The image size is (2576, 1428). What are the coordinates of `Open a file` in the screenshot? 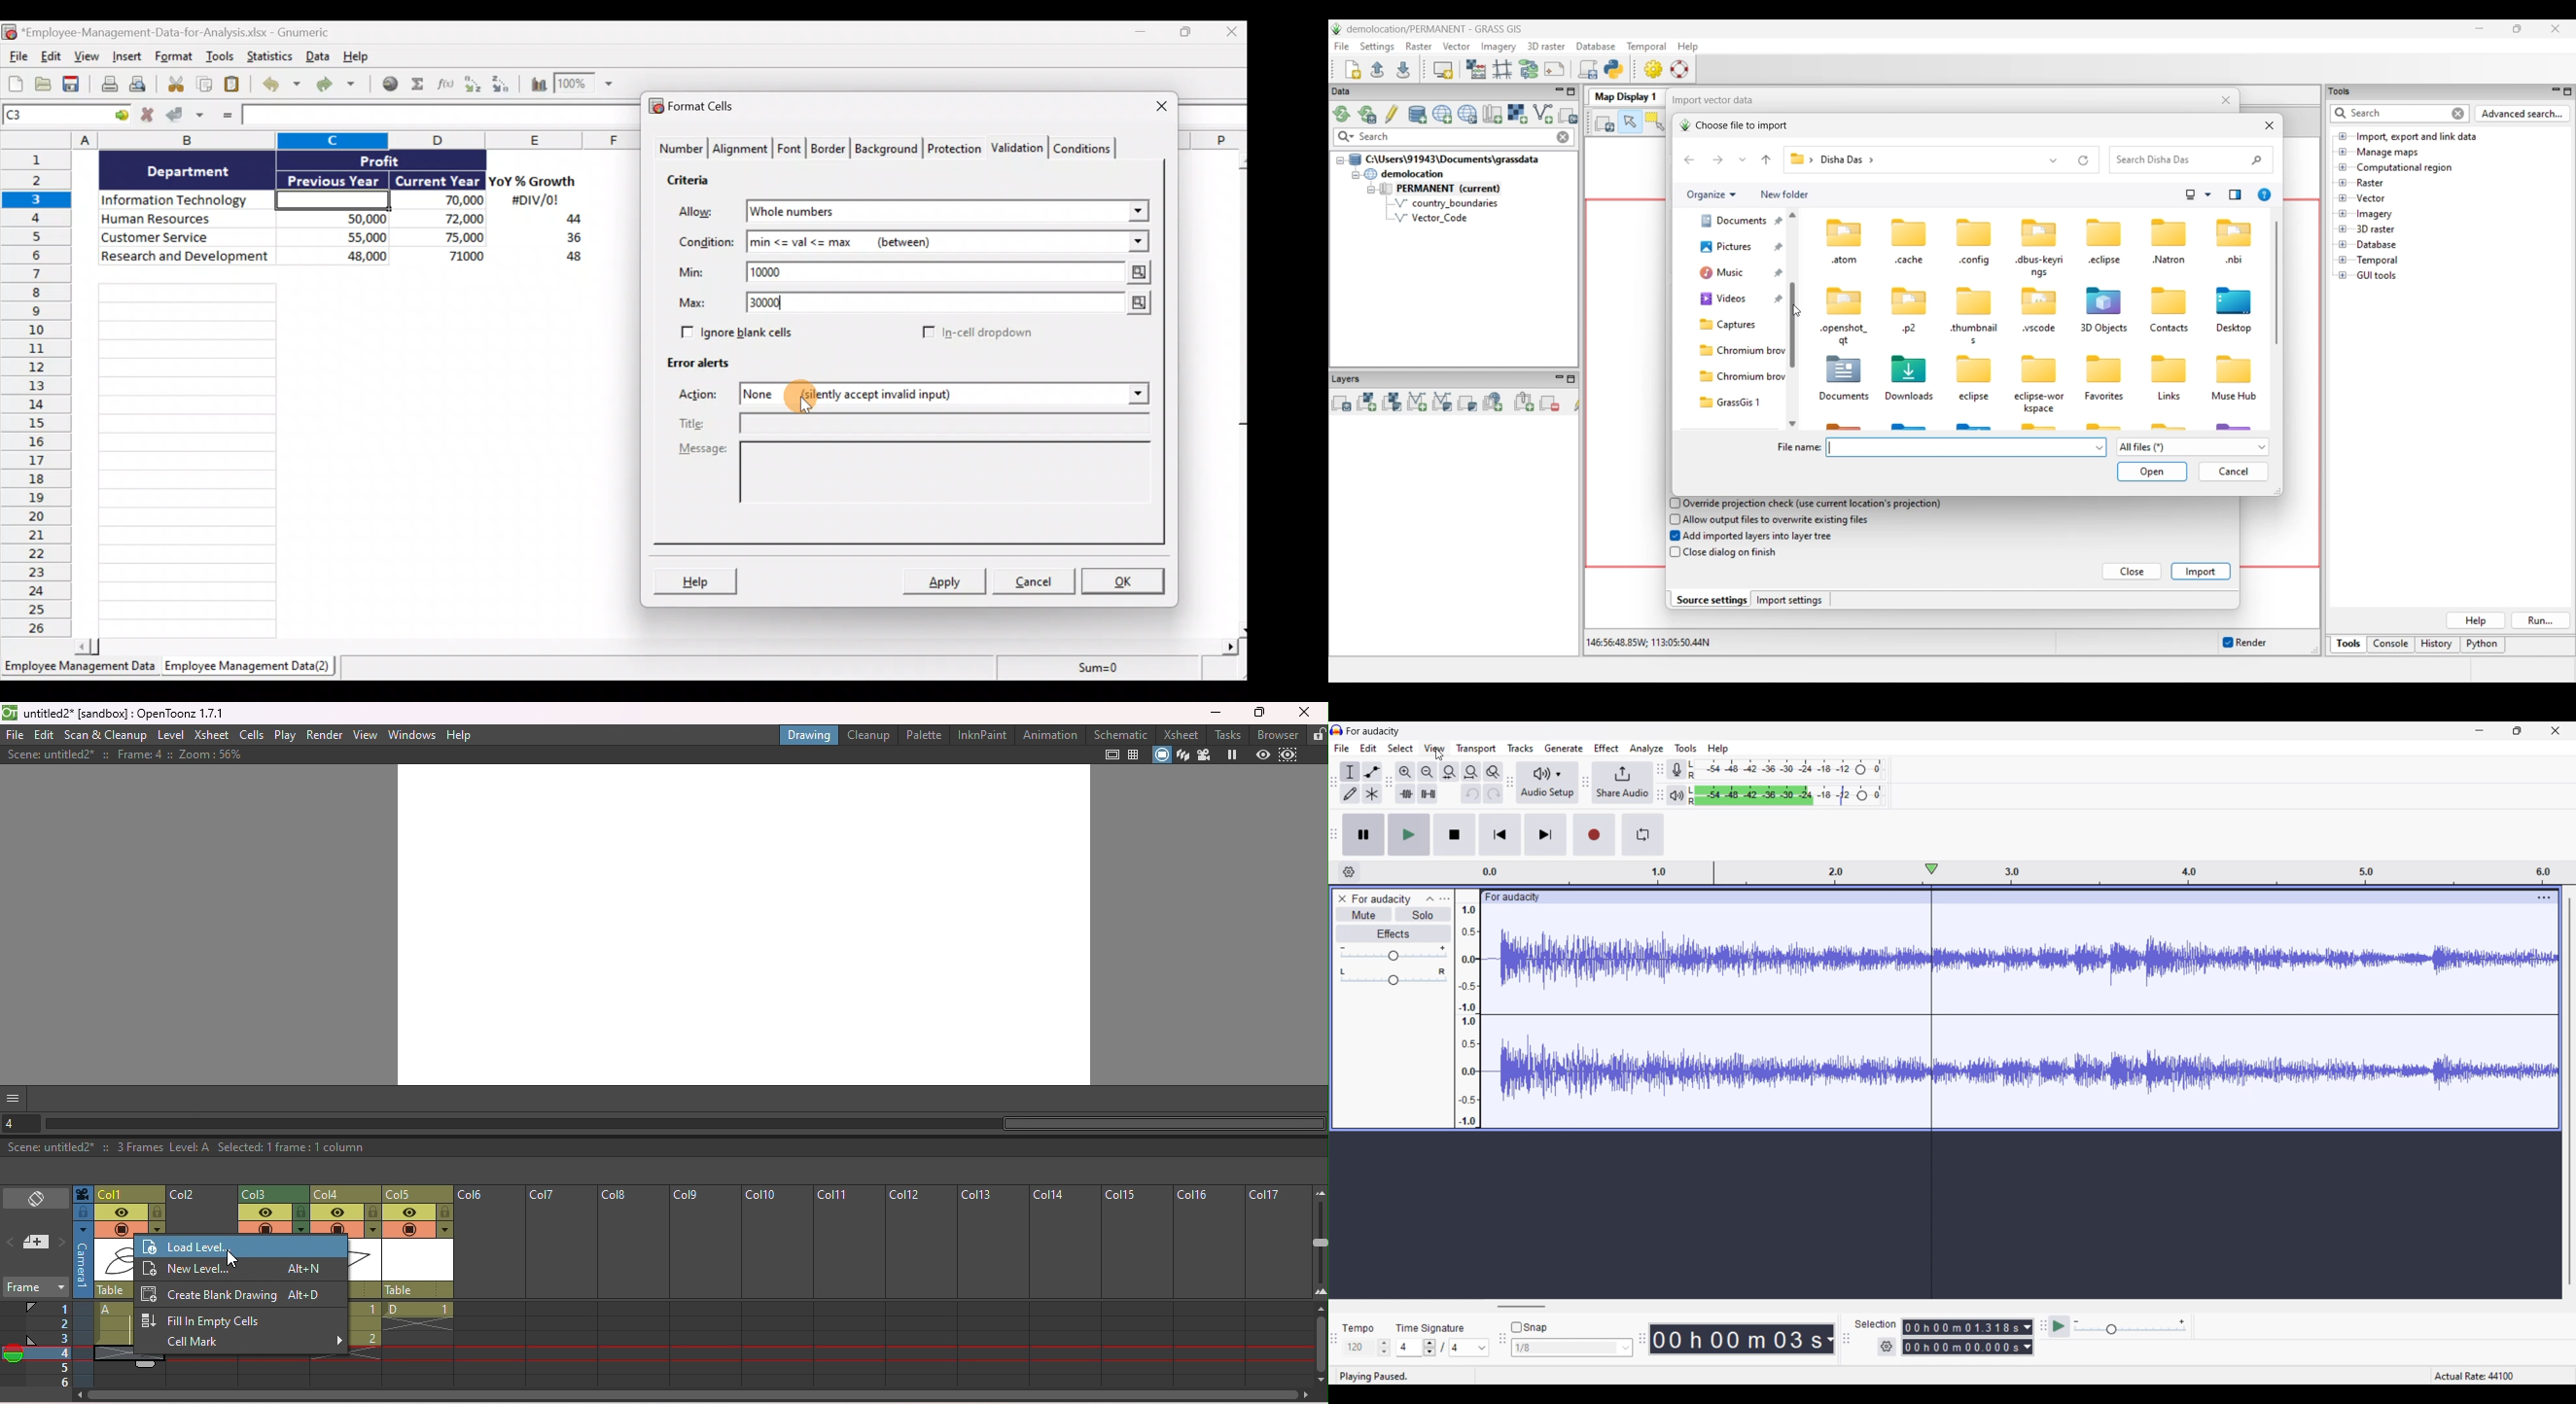 It's located at (44, 84).